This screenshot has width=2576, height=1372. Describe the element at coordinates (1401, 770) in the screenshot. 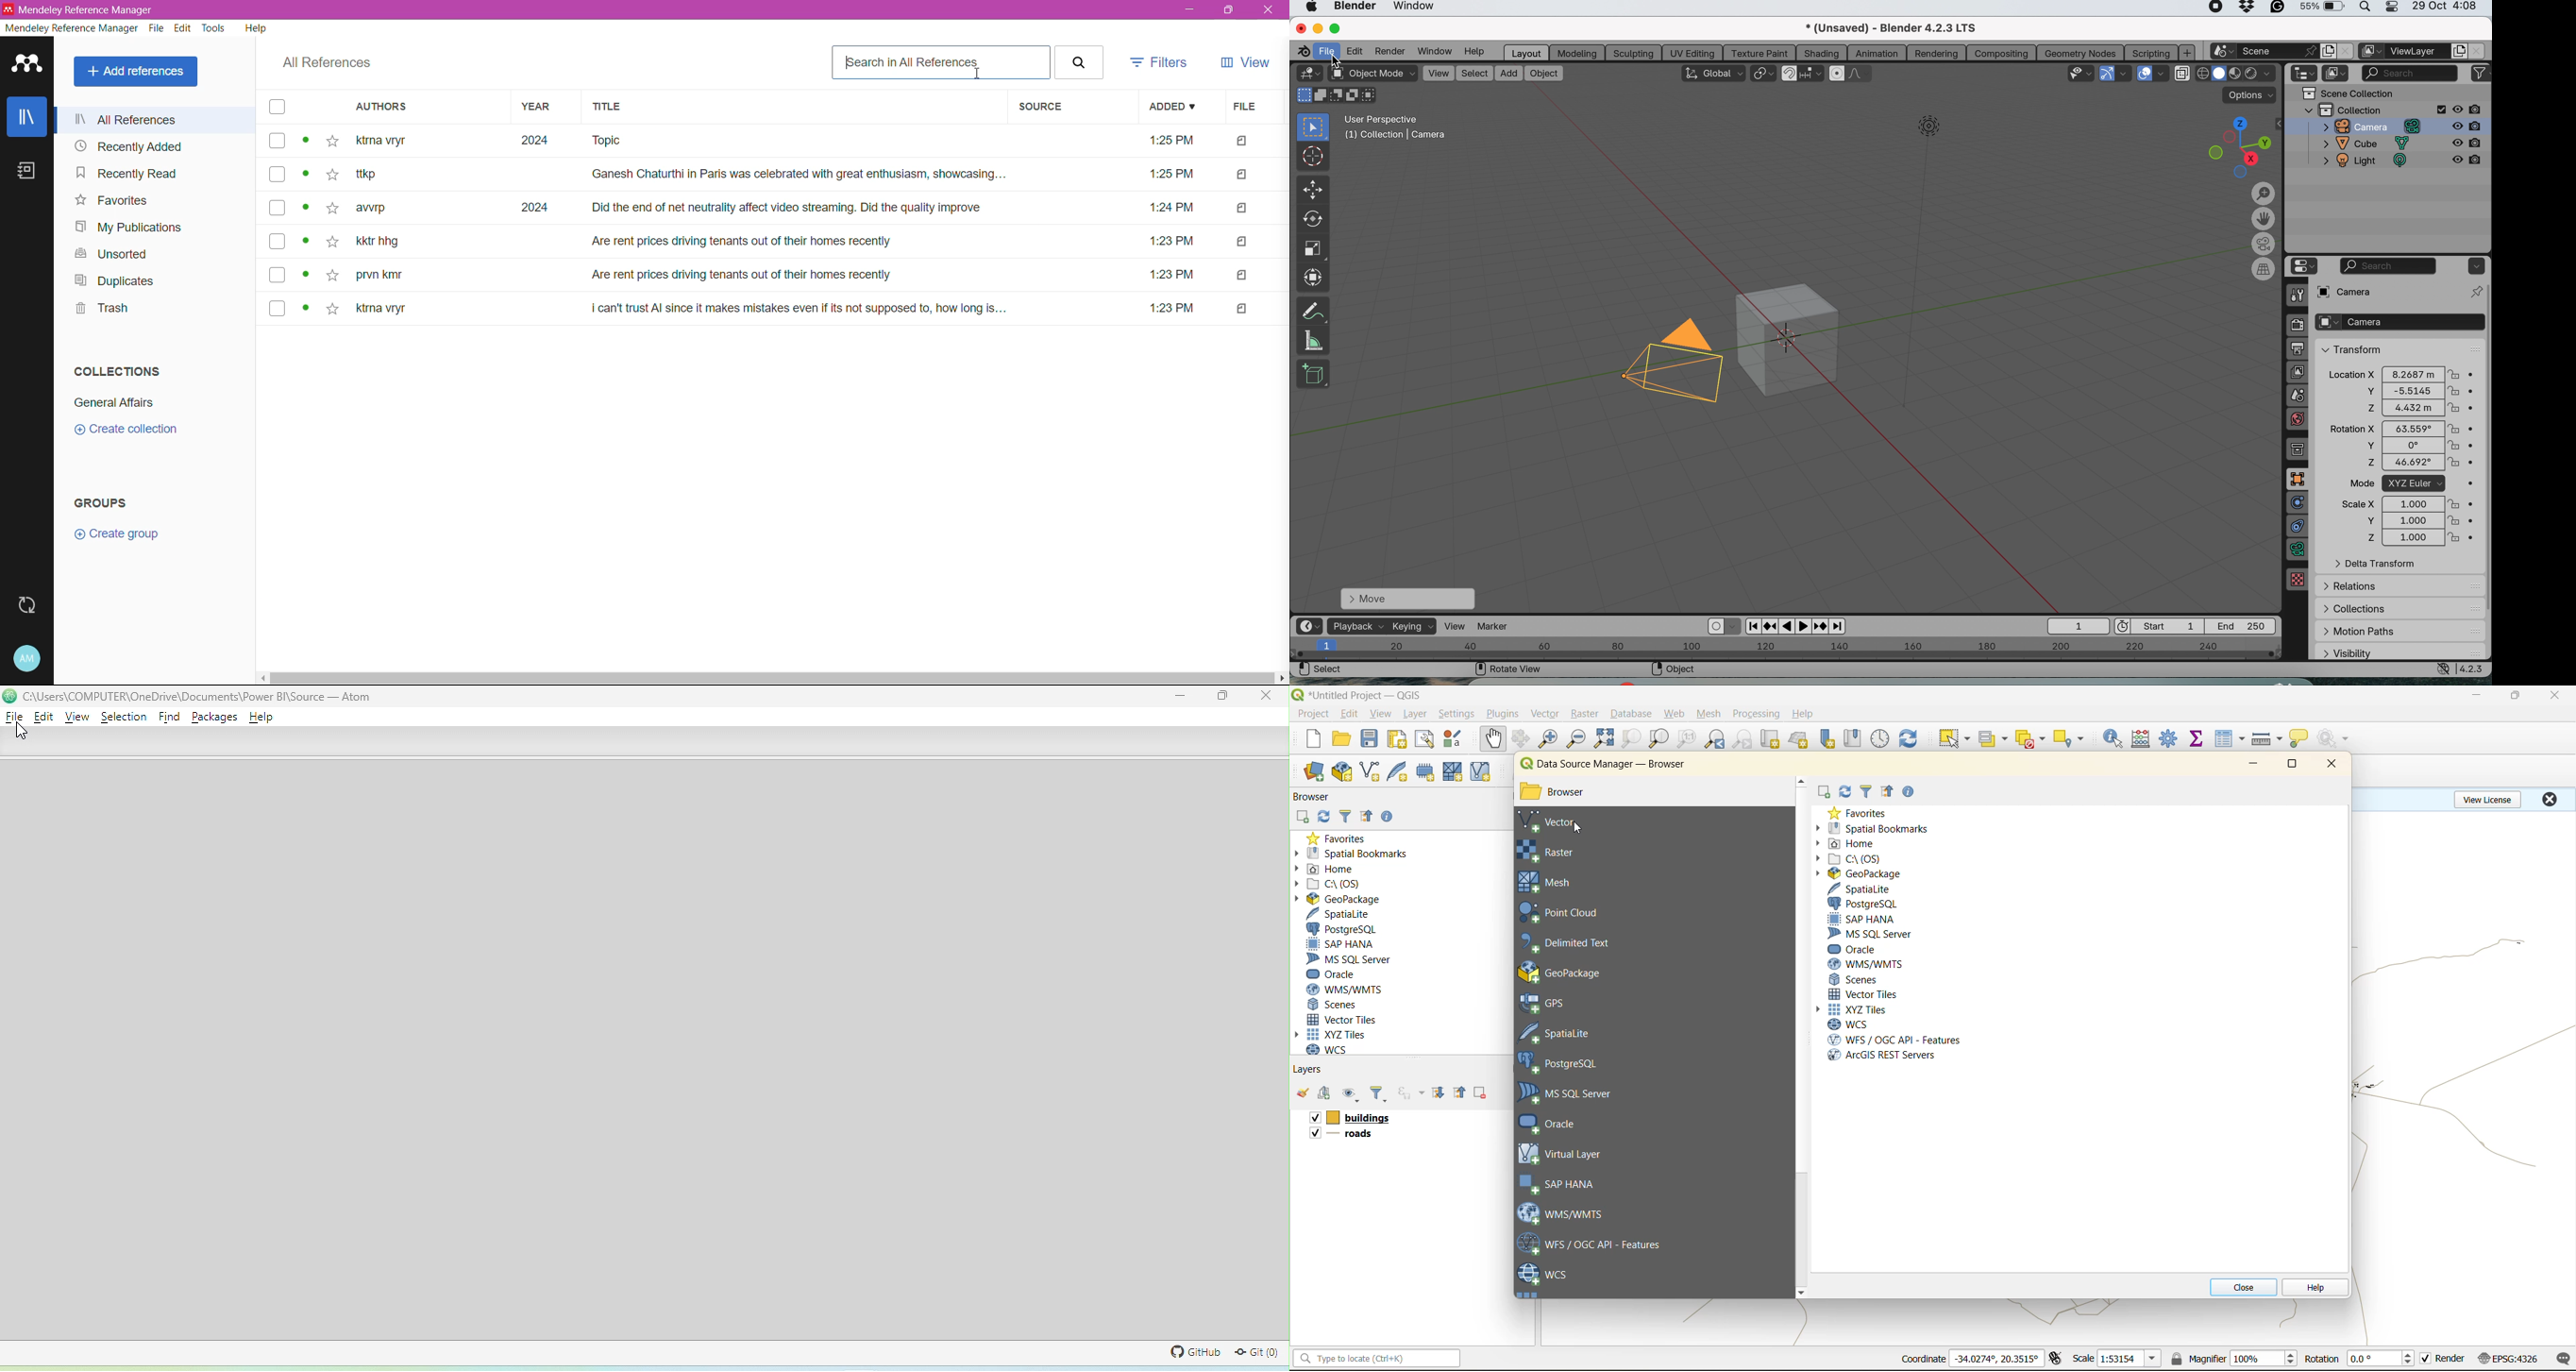

I see `new spatialite layer` at that location.